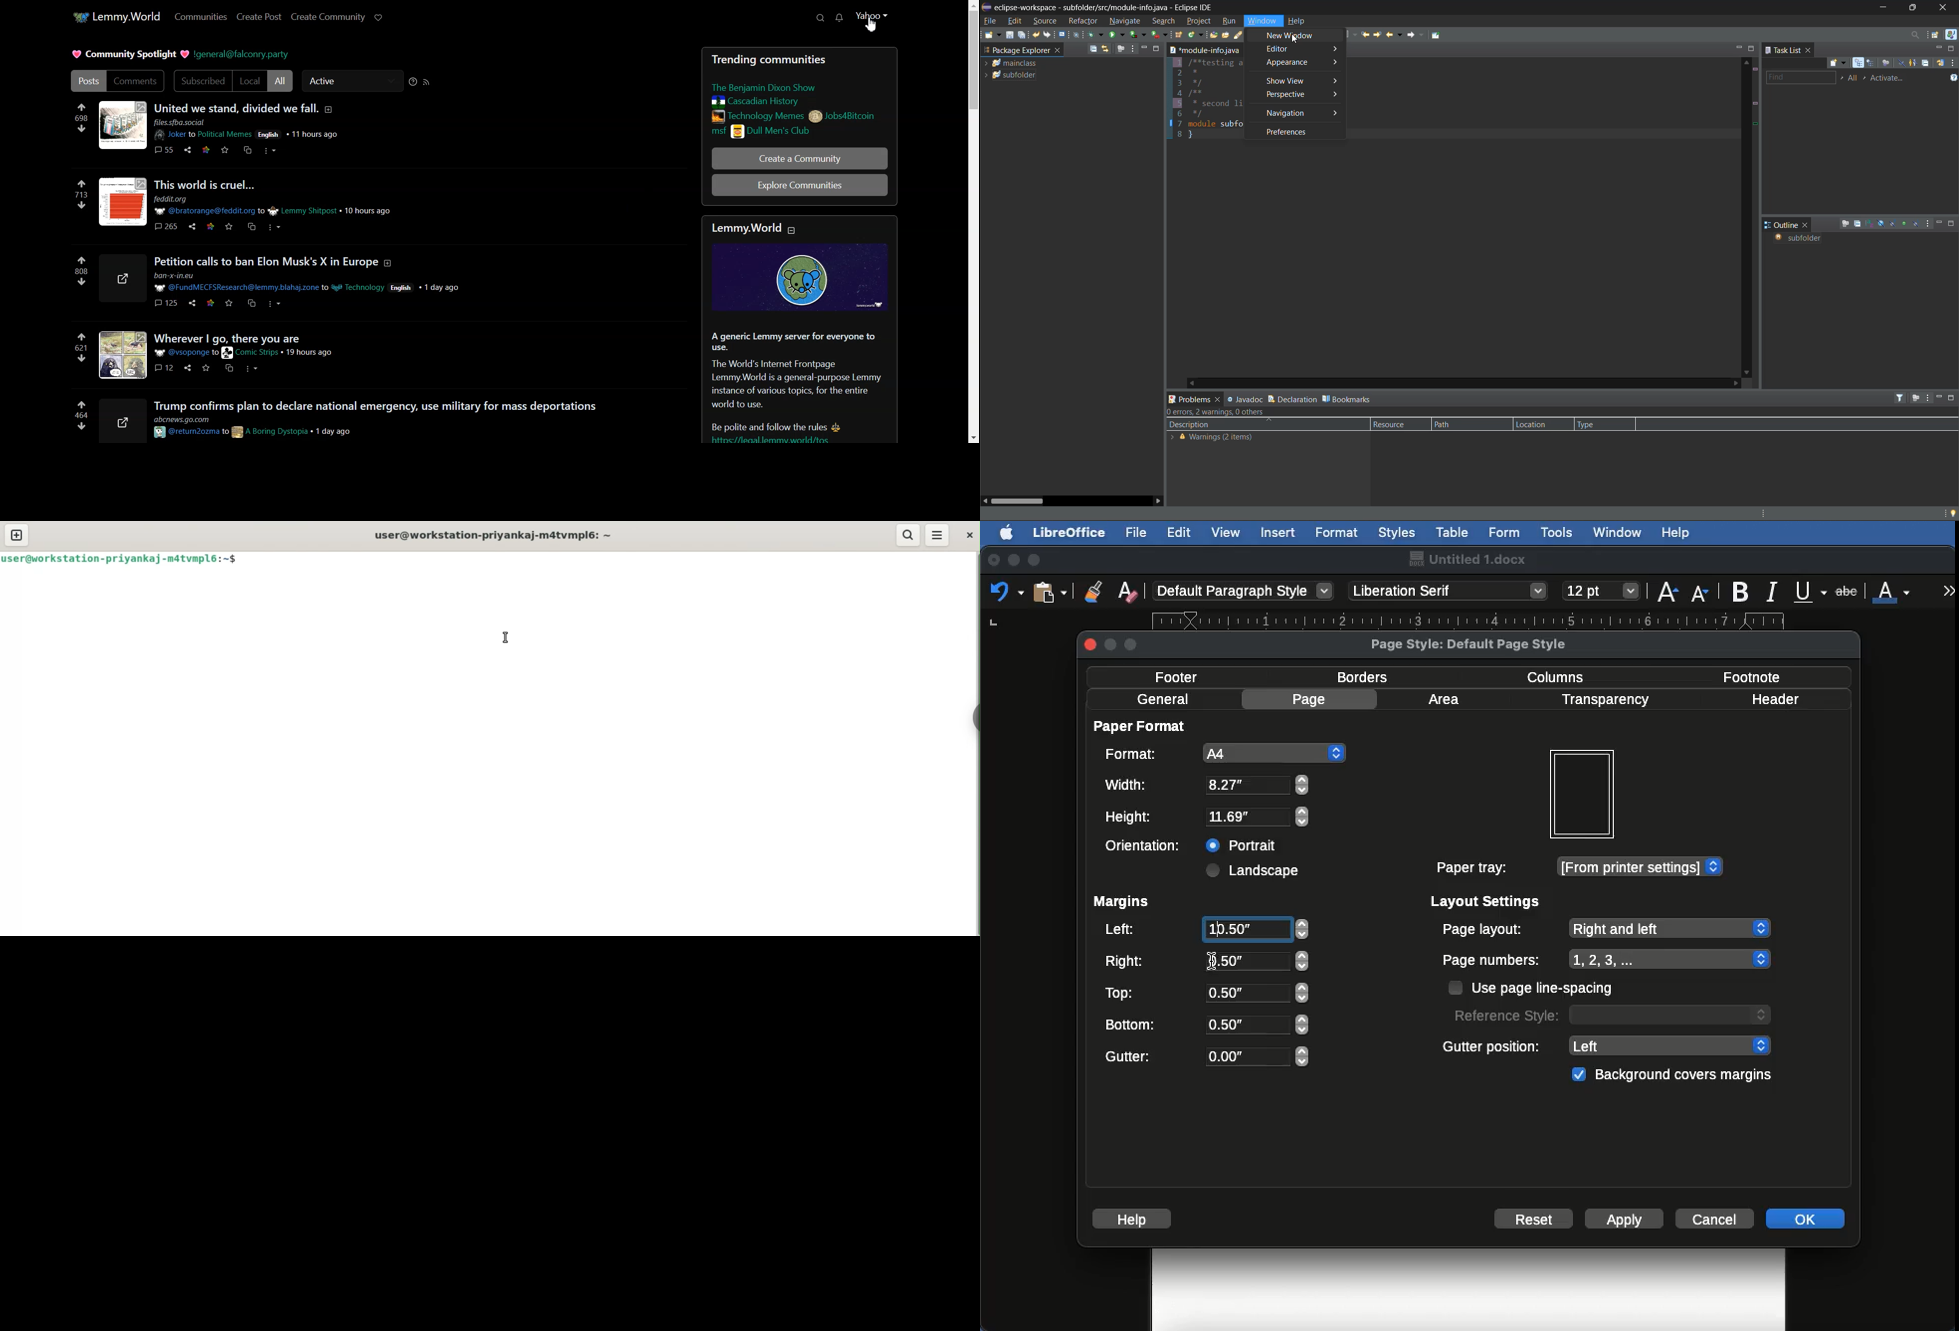 Image resolution: width=1960 pixels, height=1344 pixels. What do you see at coordinates (1610, 1014) in the screenshot?
I see `Reference style` at bounding box center [1610, 1014].